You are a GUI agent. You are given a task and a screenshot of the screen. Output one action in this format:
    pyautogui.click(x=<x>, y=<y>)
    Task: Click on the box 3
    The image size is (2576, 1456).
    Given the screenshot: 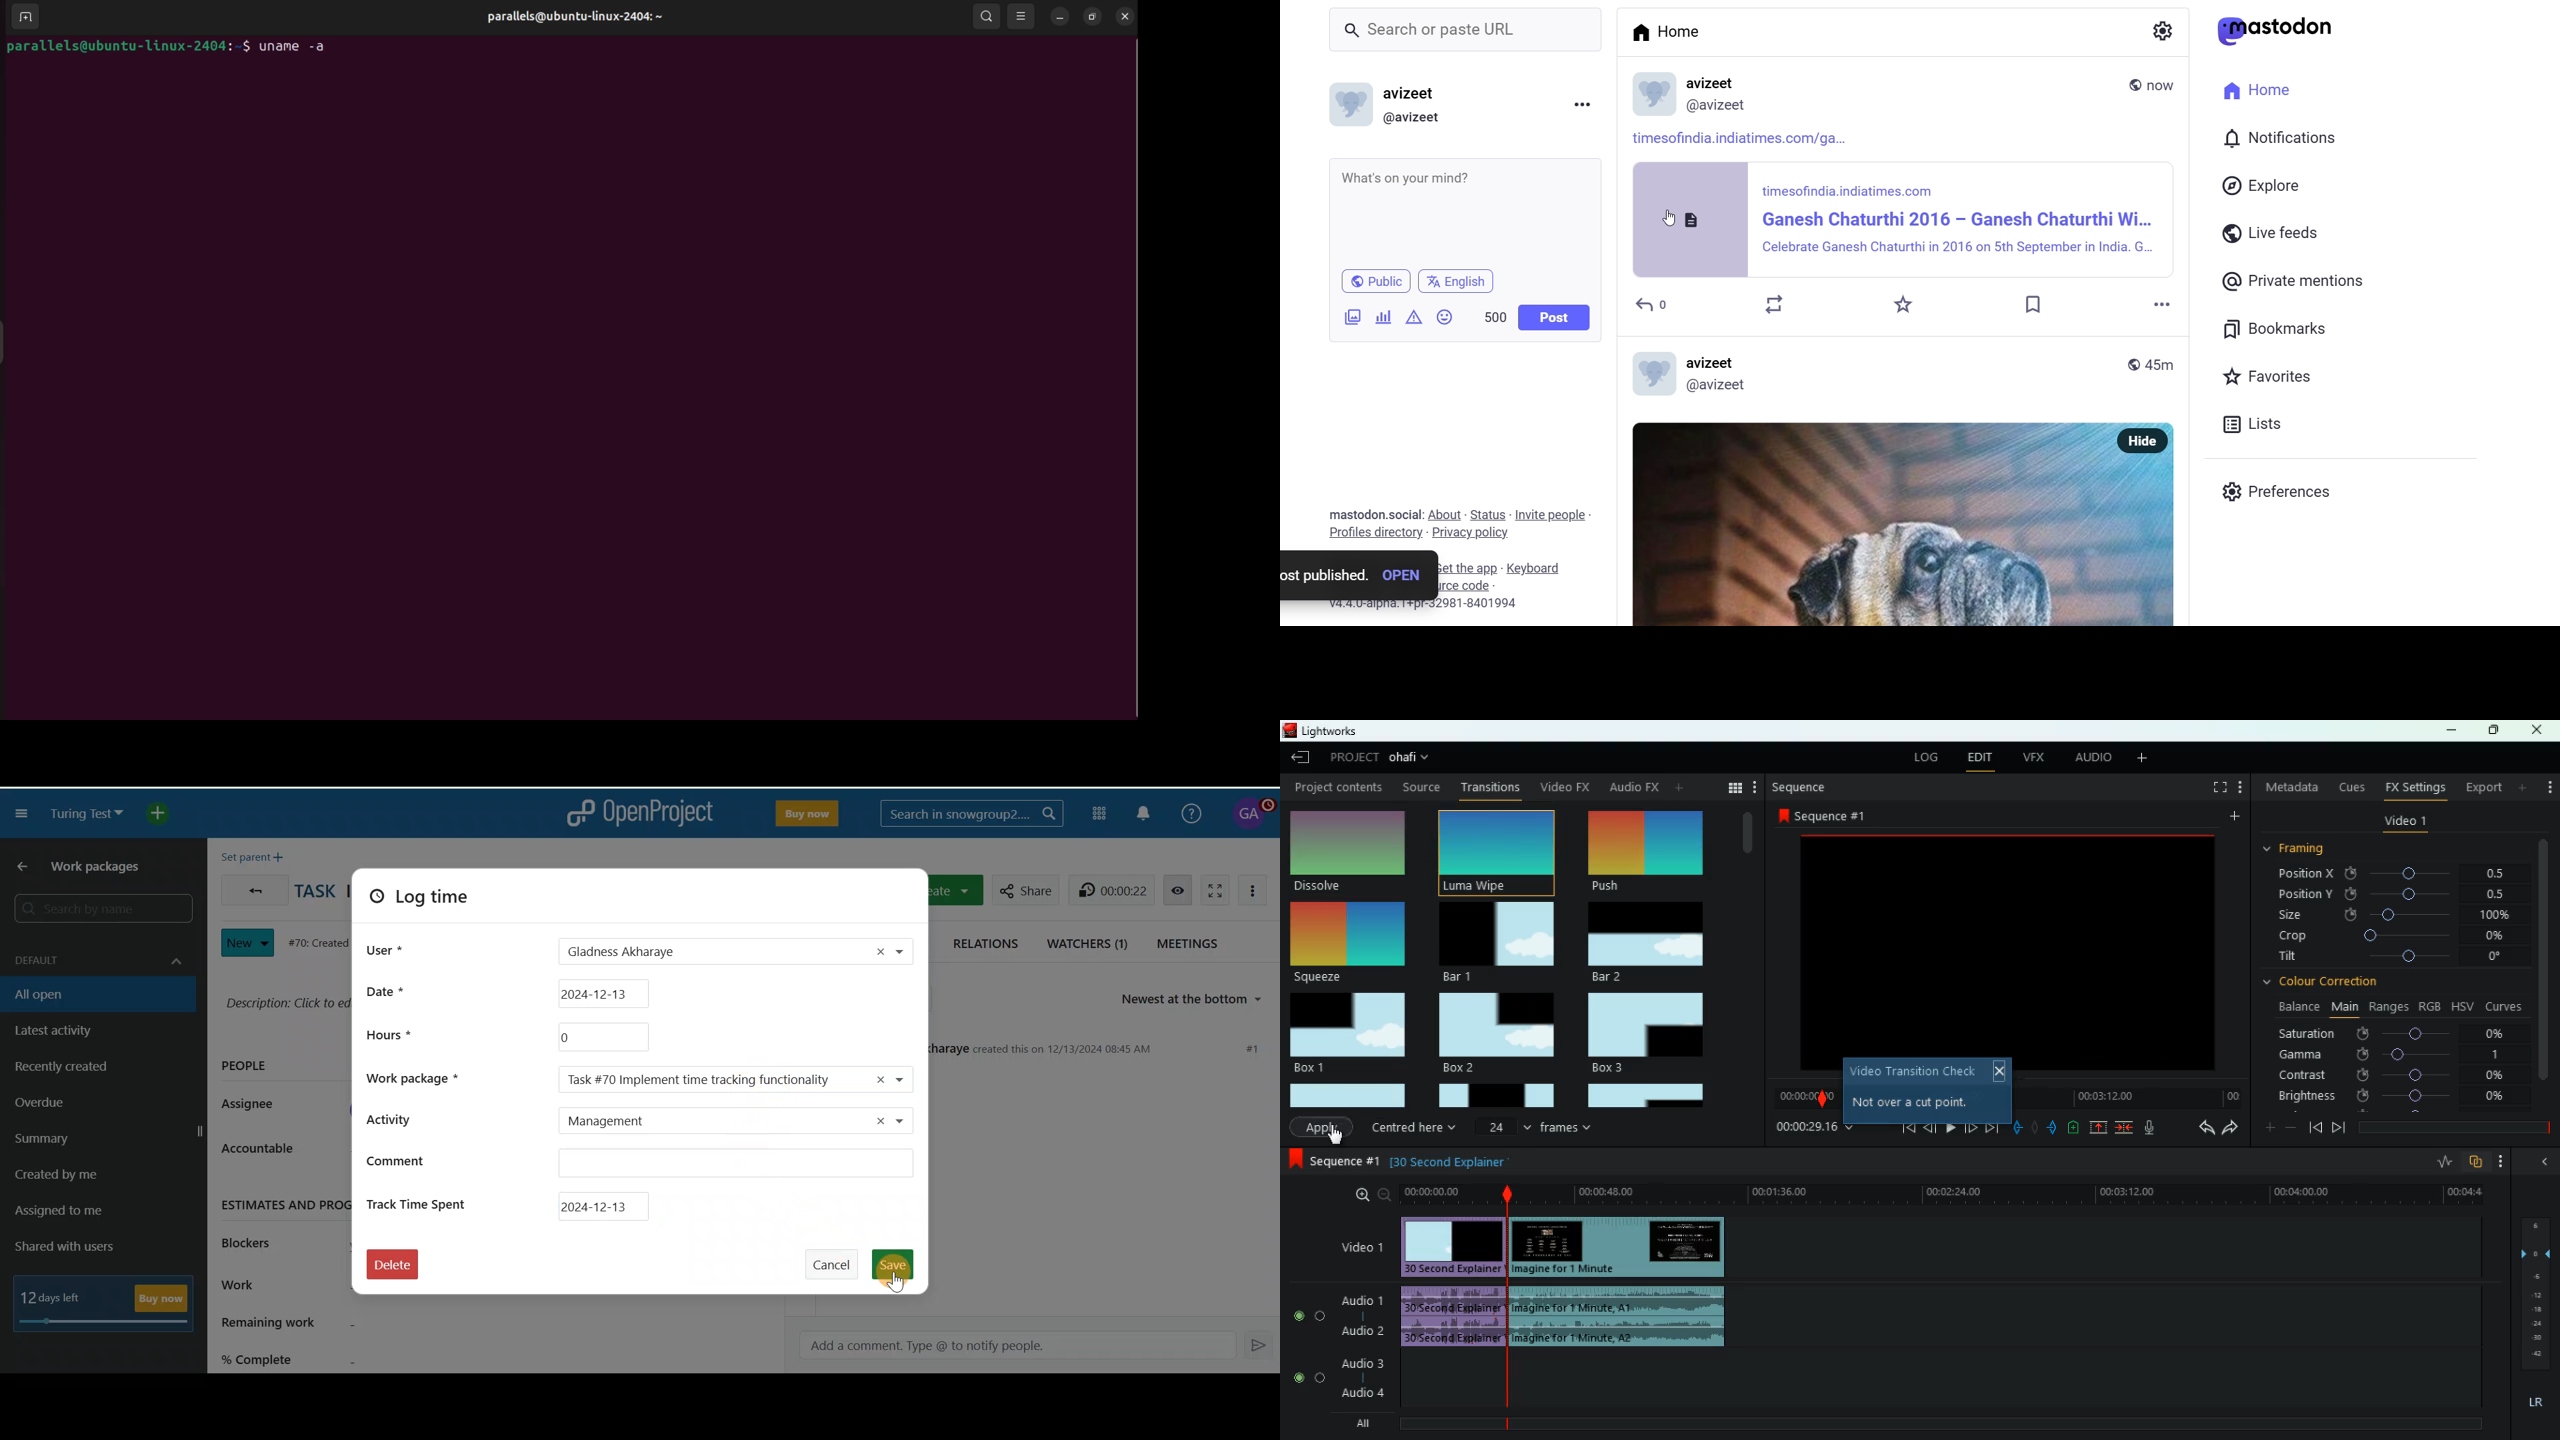 What is the action you would take?
    pyautogui.click(x=1647, y=1033)
    